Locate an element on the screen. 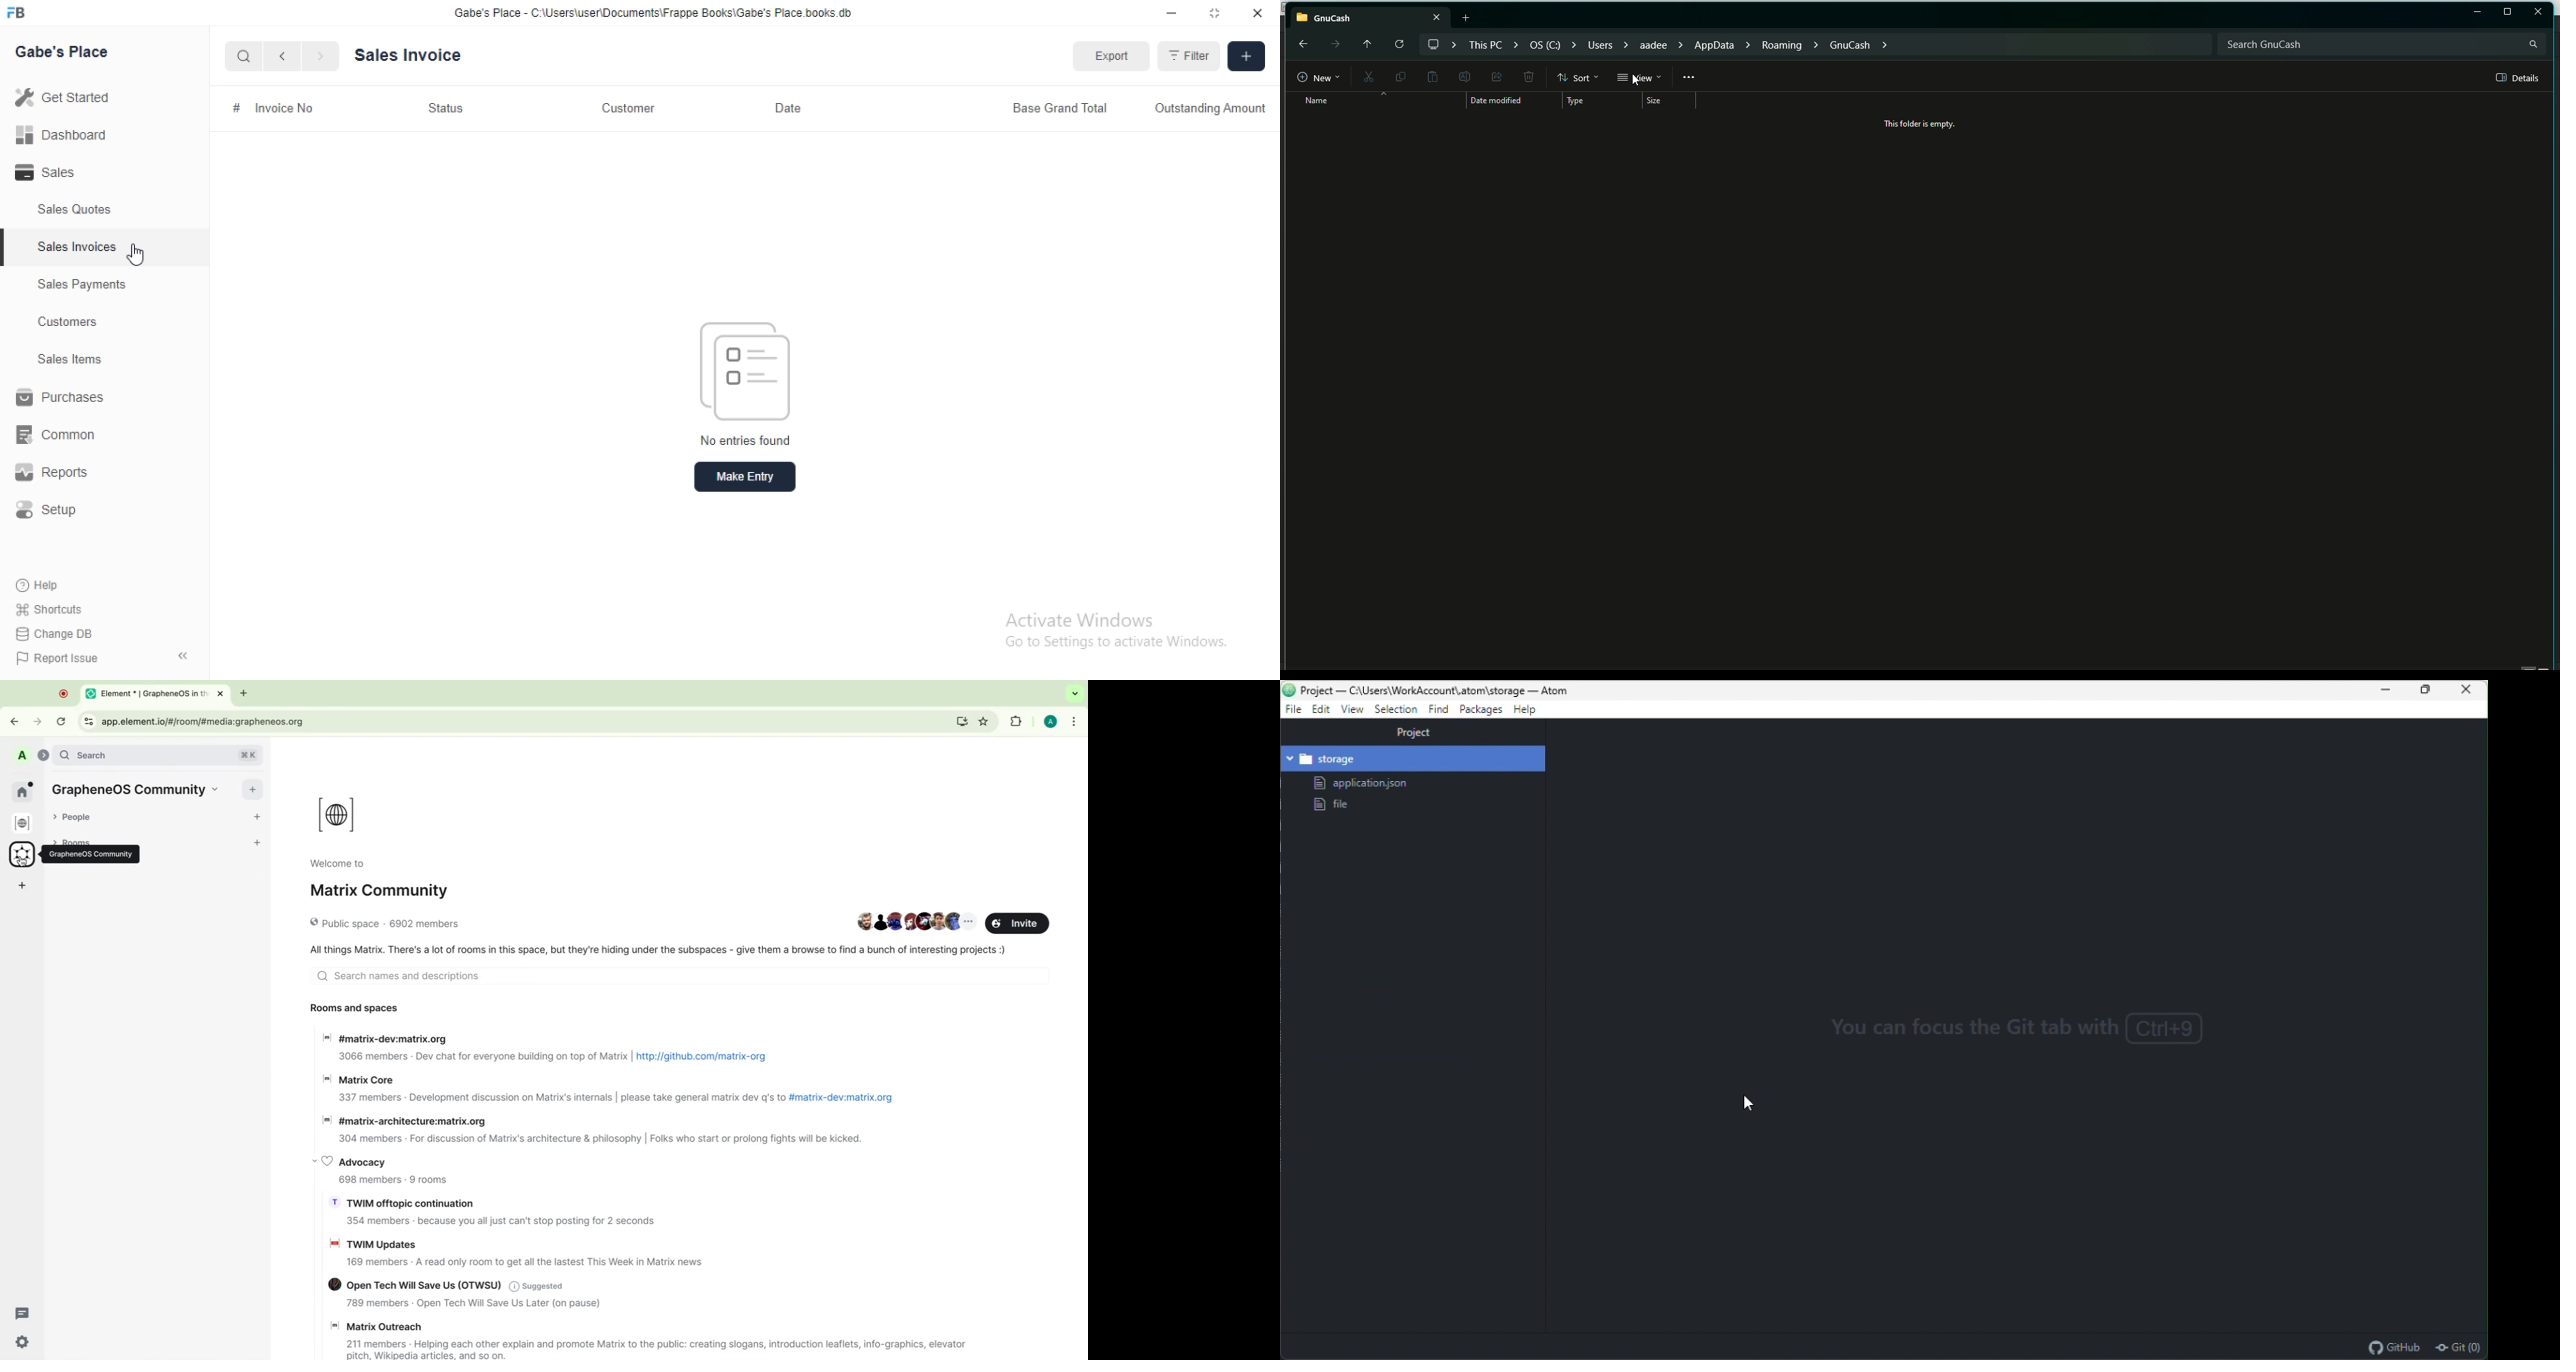 The height and width of the screenshot is (1372, 2576). invite is located at coordinates (1017, 922).